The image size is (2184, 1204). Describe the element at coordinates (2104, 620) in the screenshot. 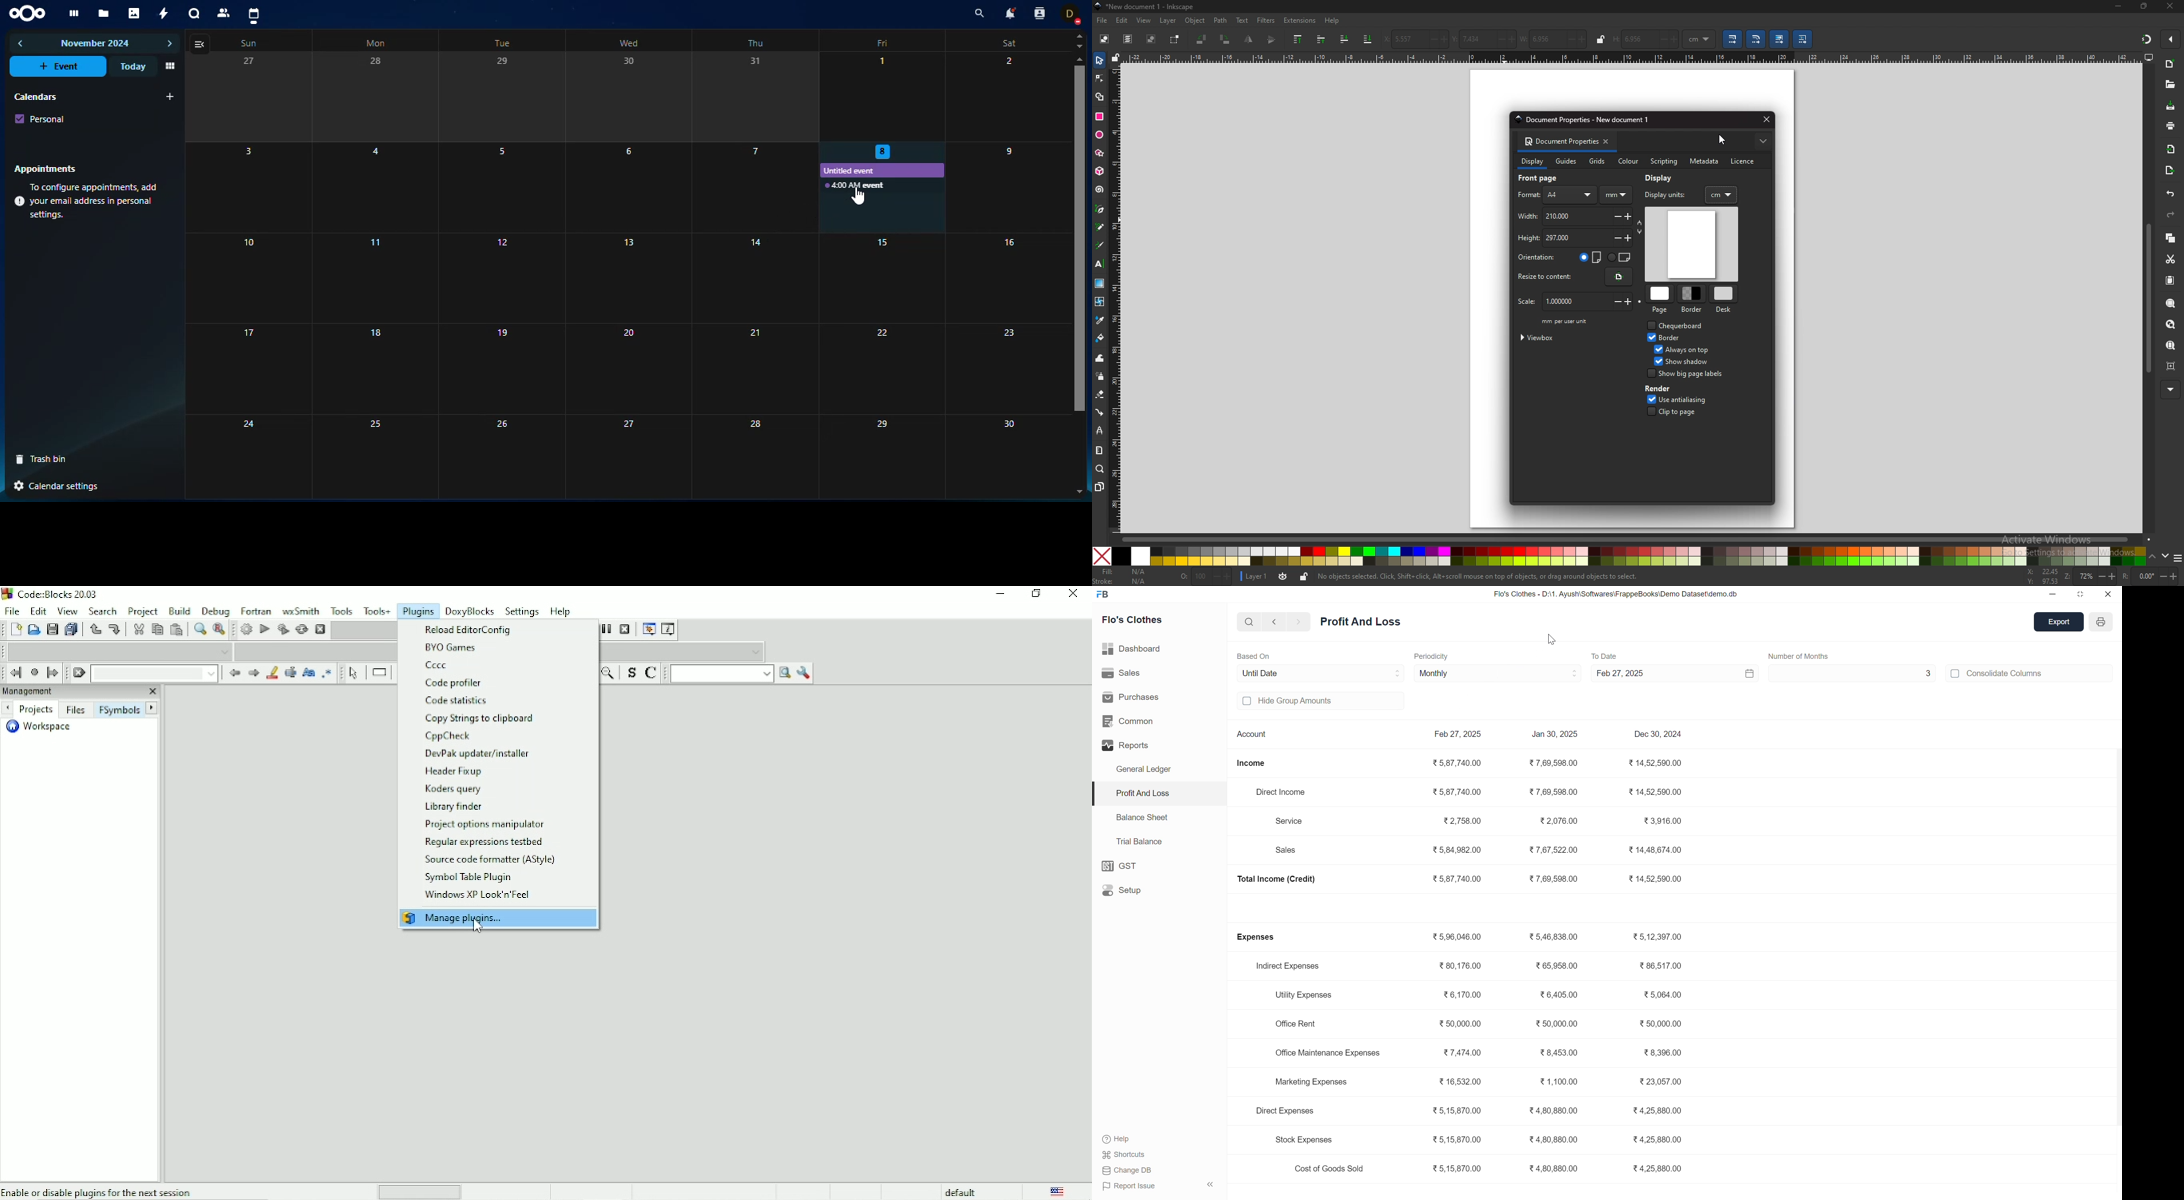

I see `Open report print view` at that location.